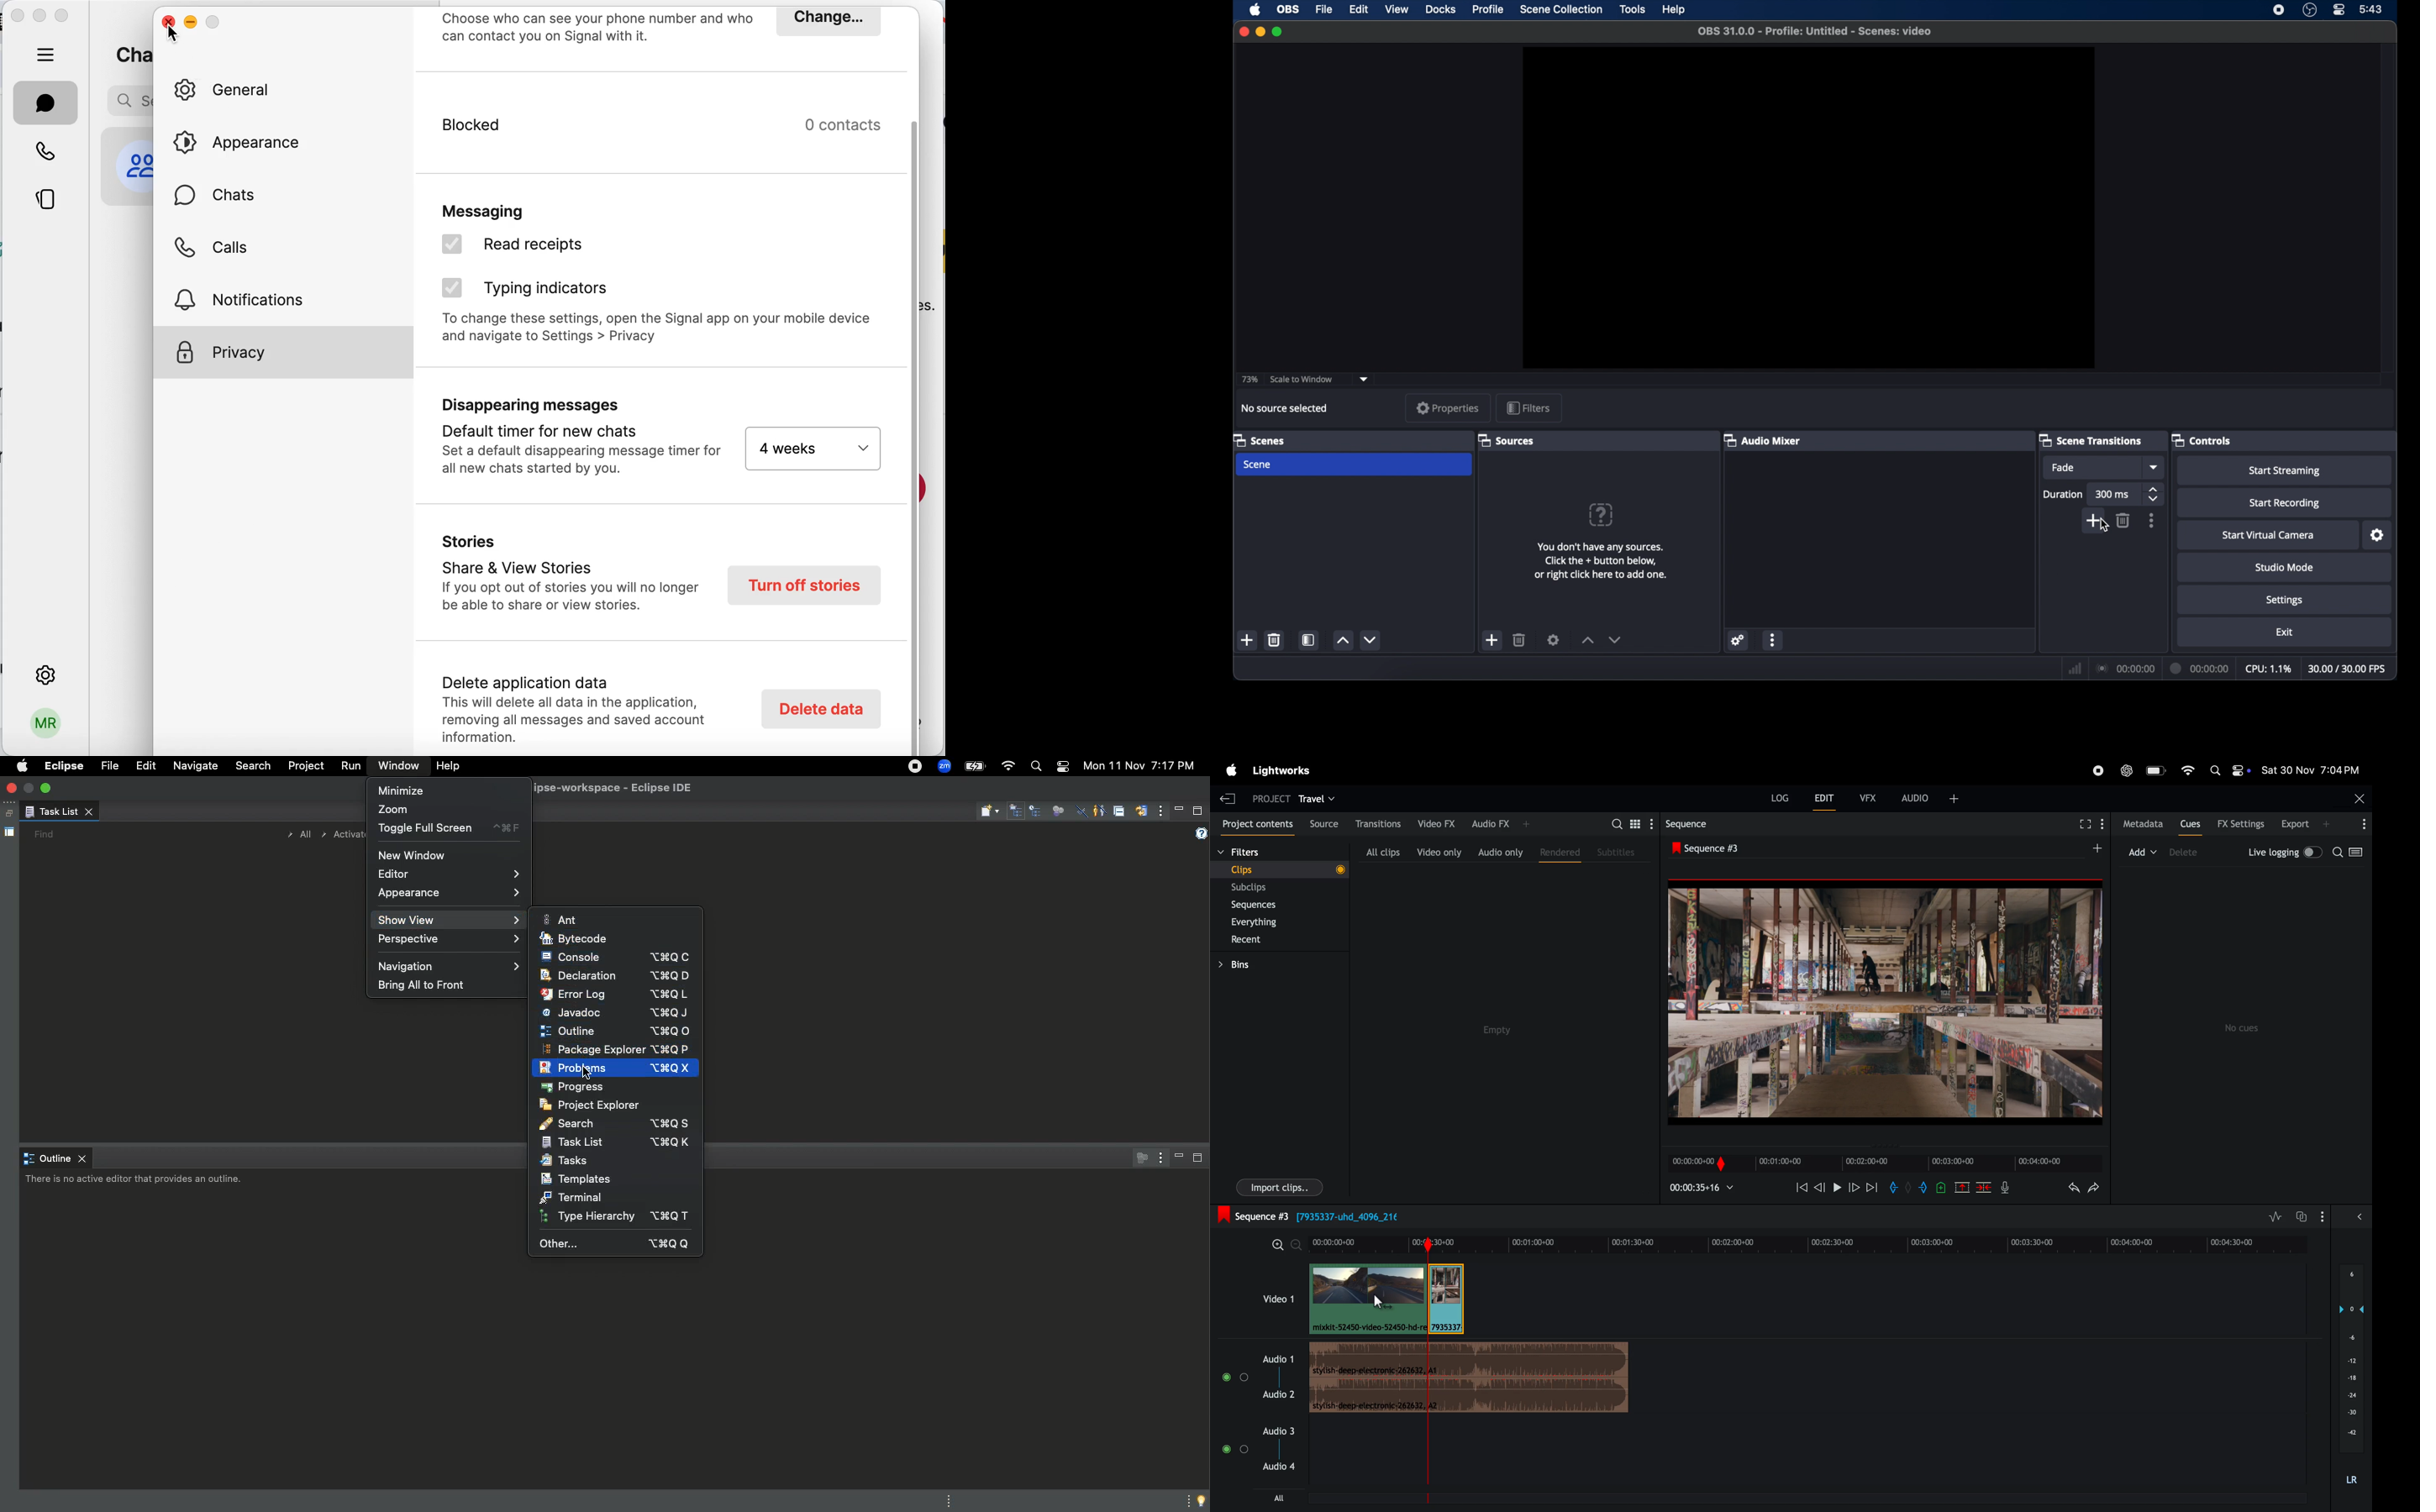 This screenshot has height=1512, width=2436. Describe the element at coordinates (1632, 9) in the screenshot. I see `tools` at that location.